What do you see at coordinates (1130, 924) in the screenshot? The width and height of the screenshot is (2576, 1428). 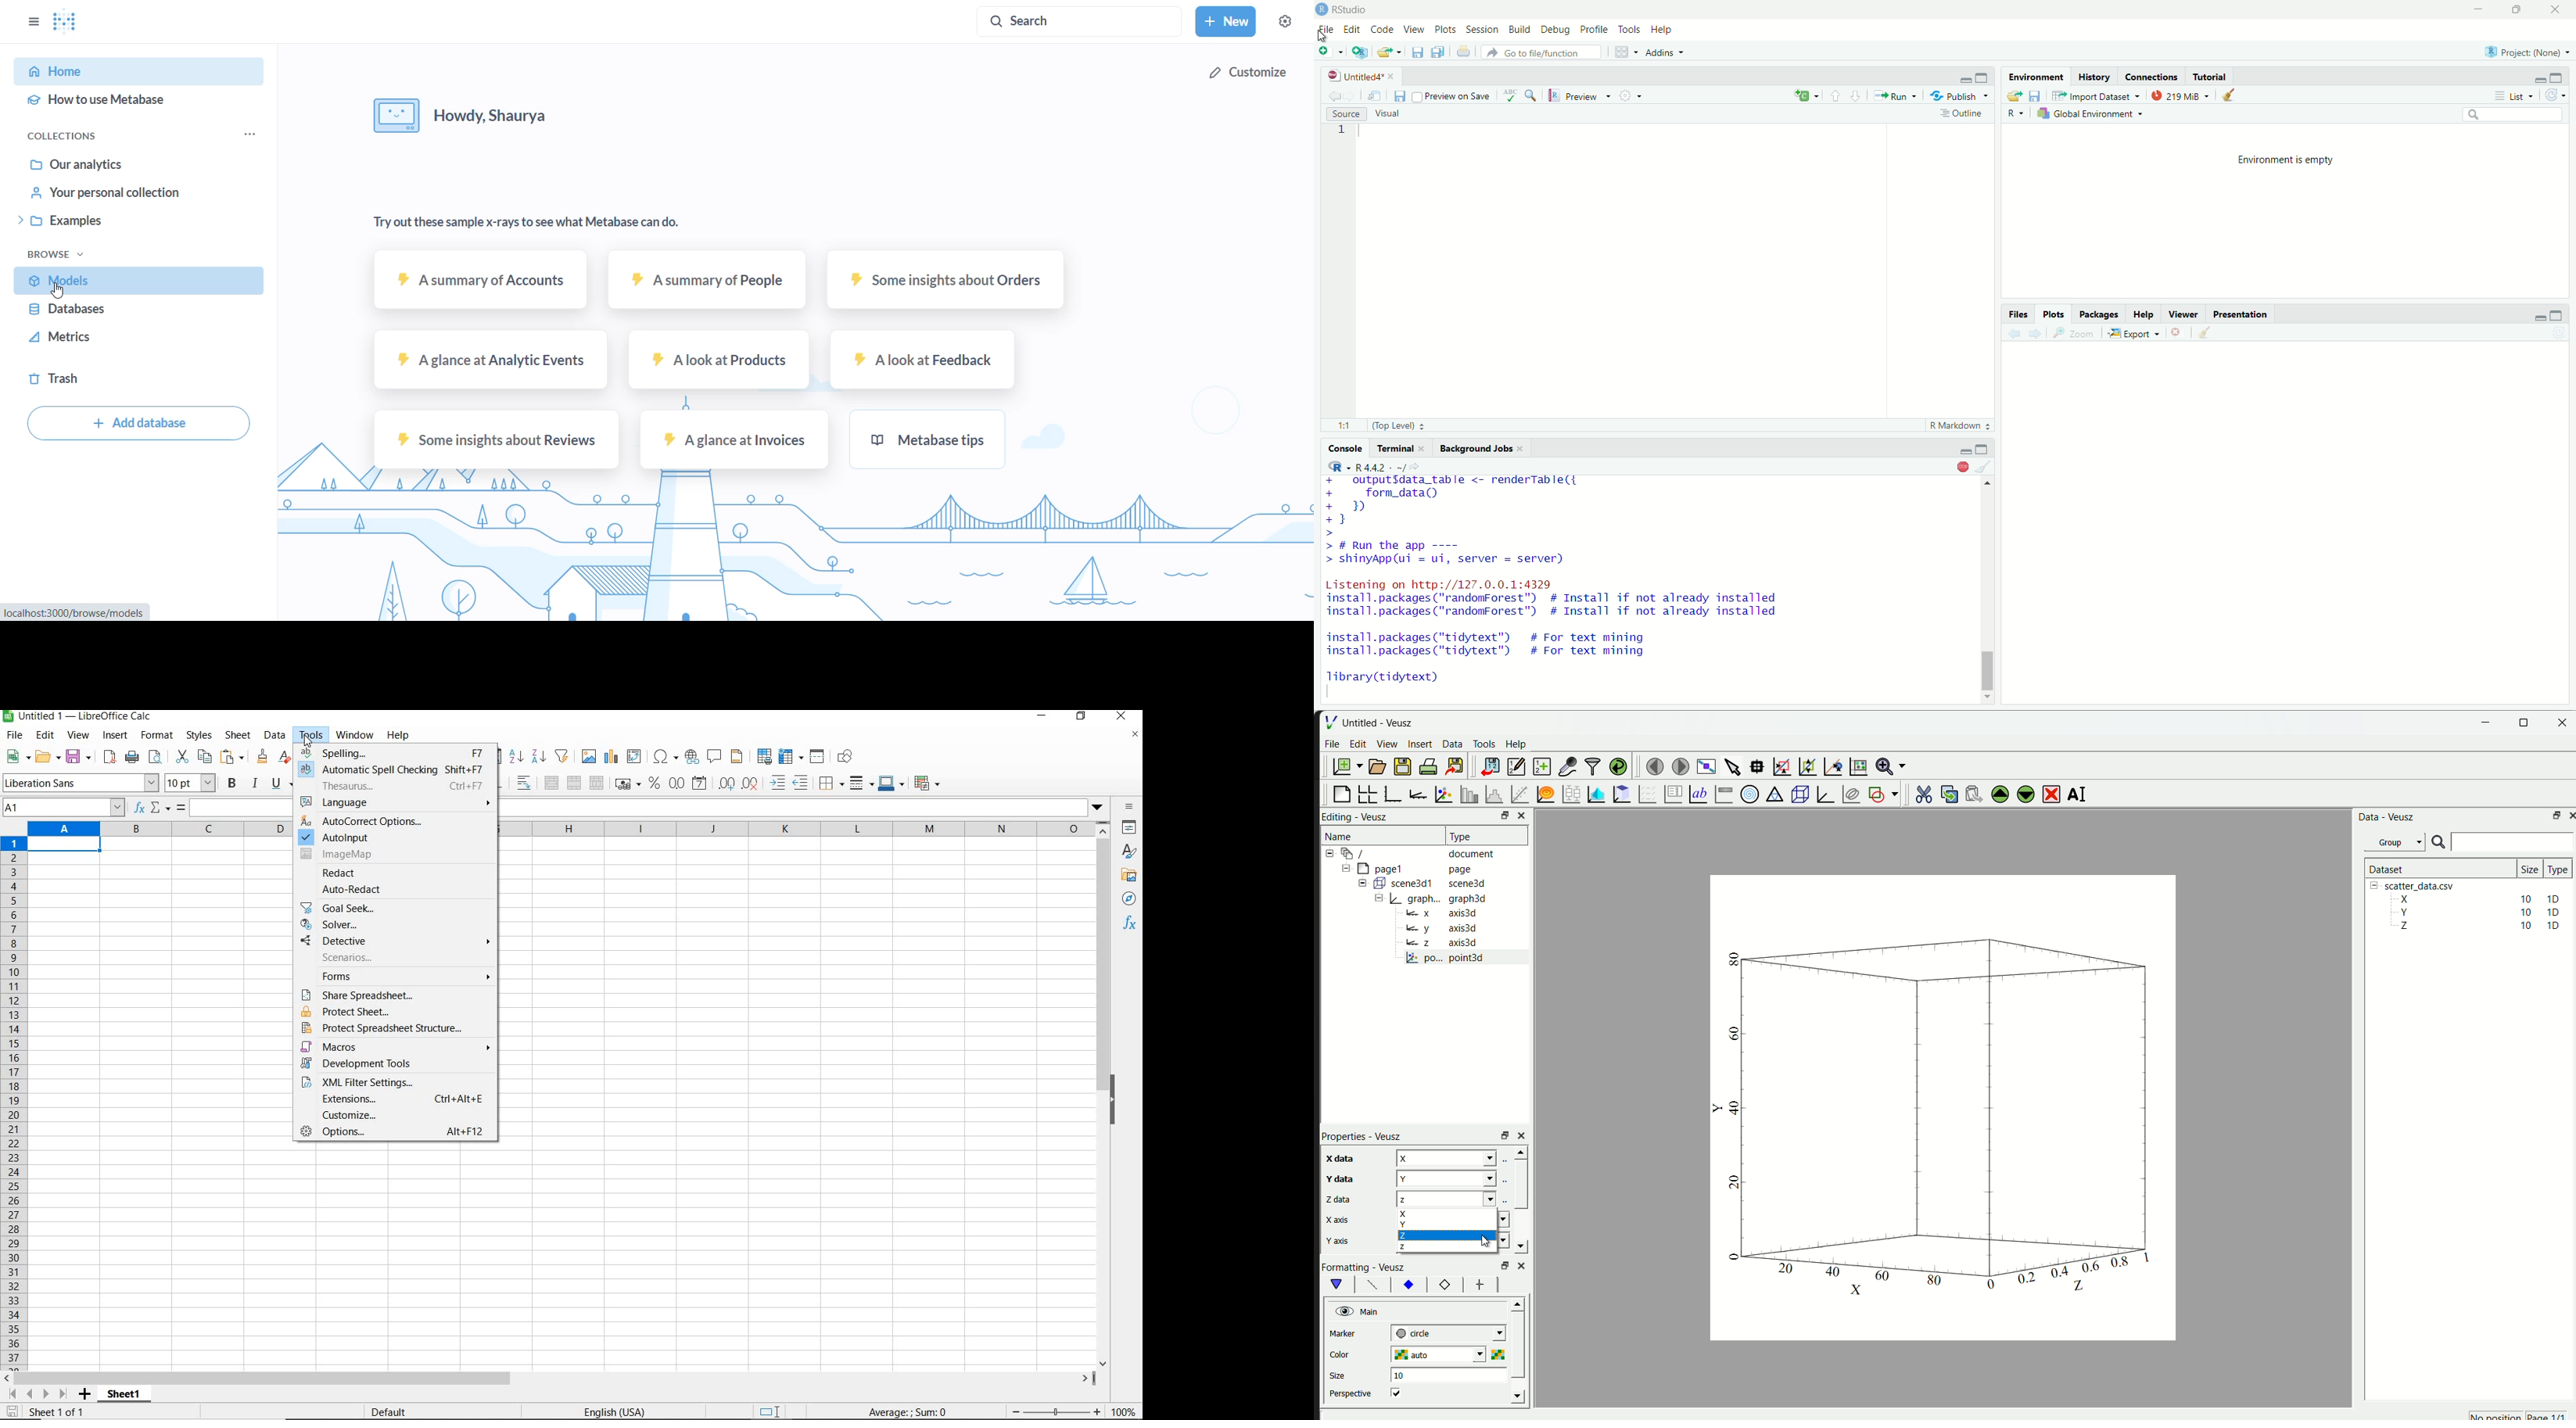 I see `formulae` at bounding box center [1130, 924].